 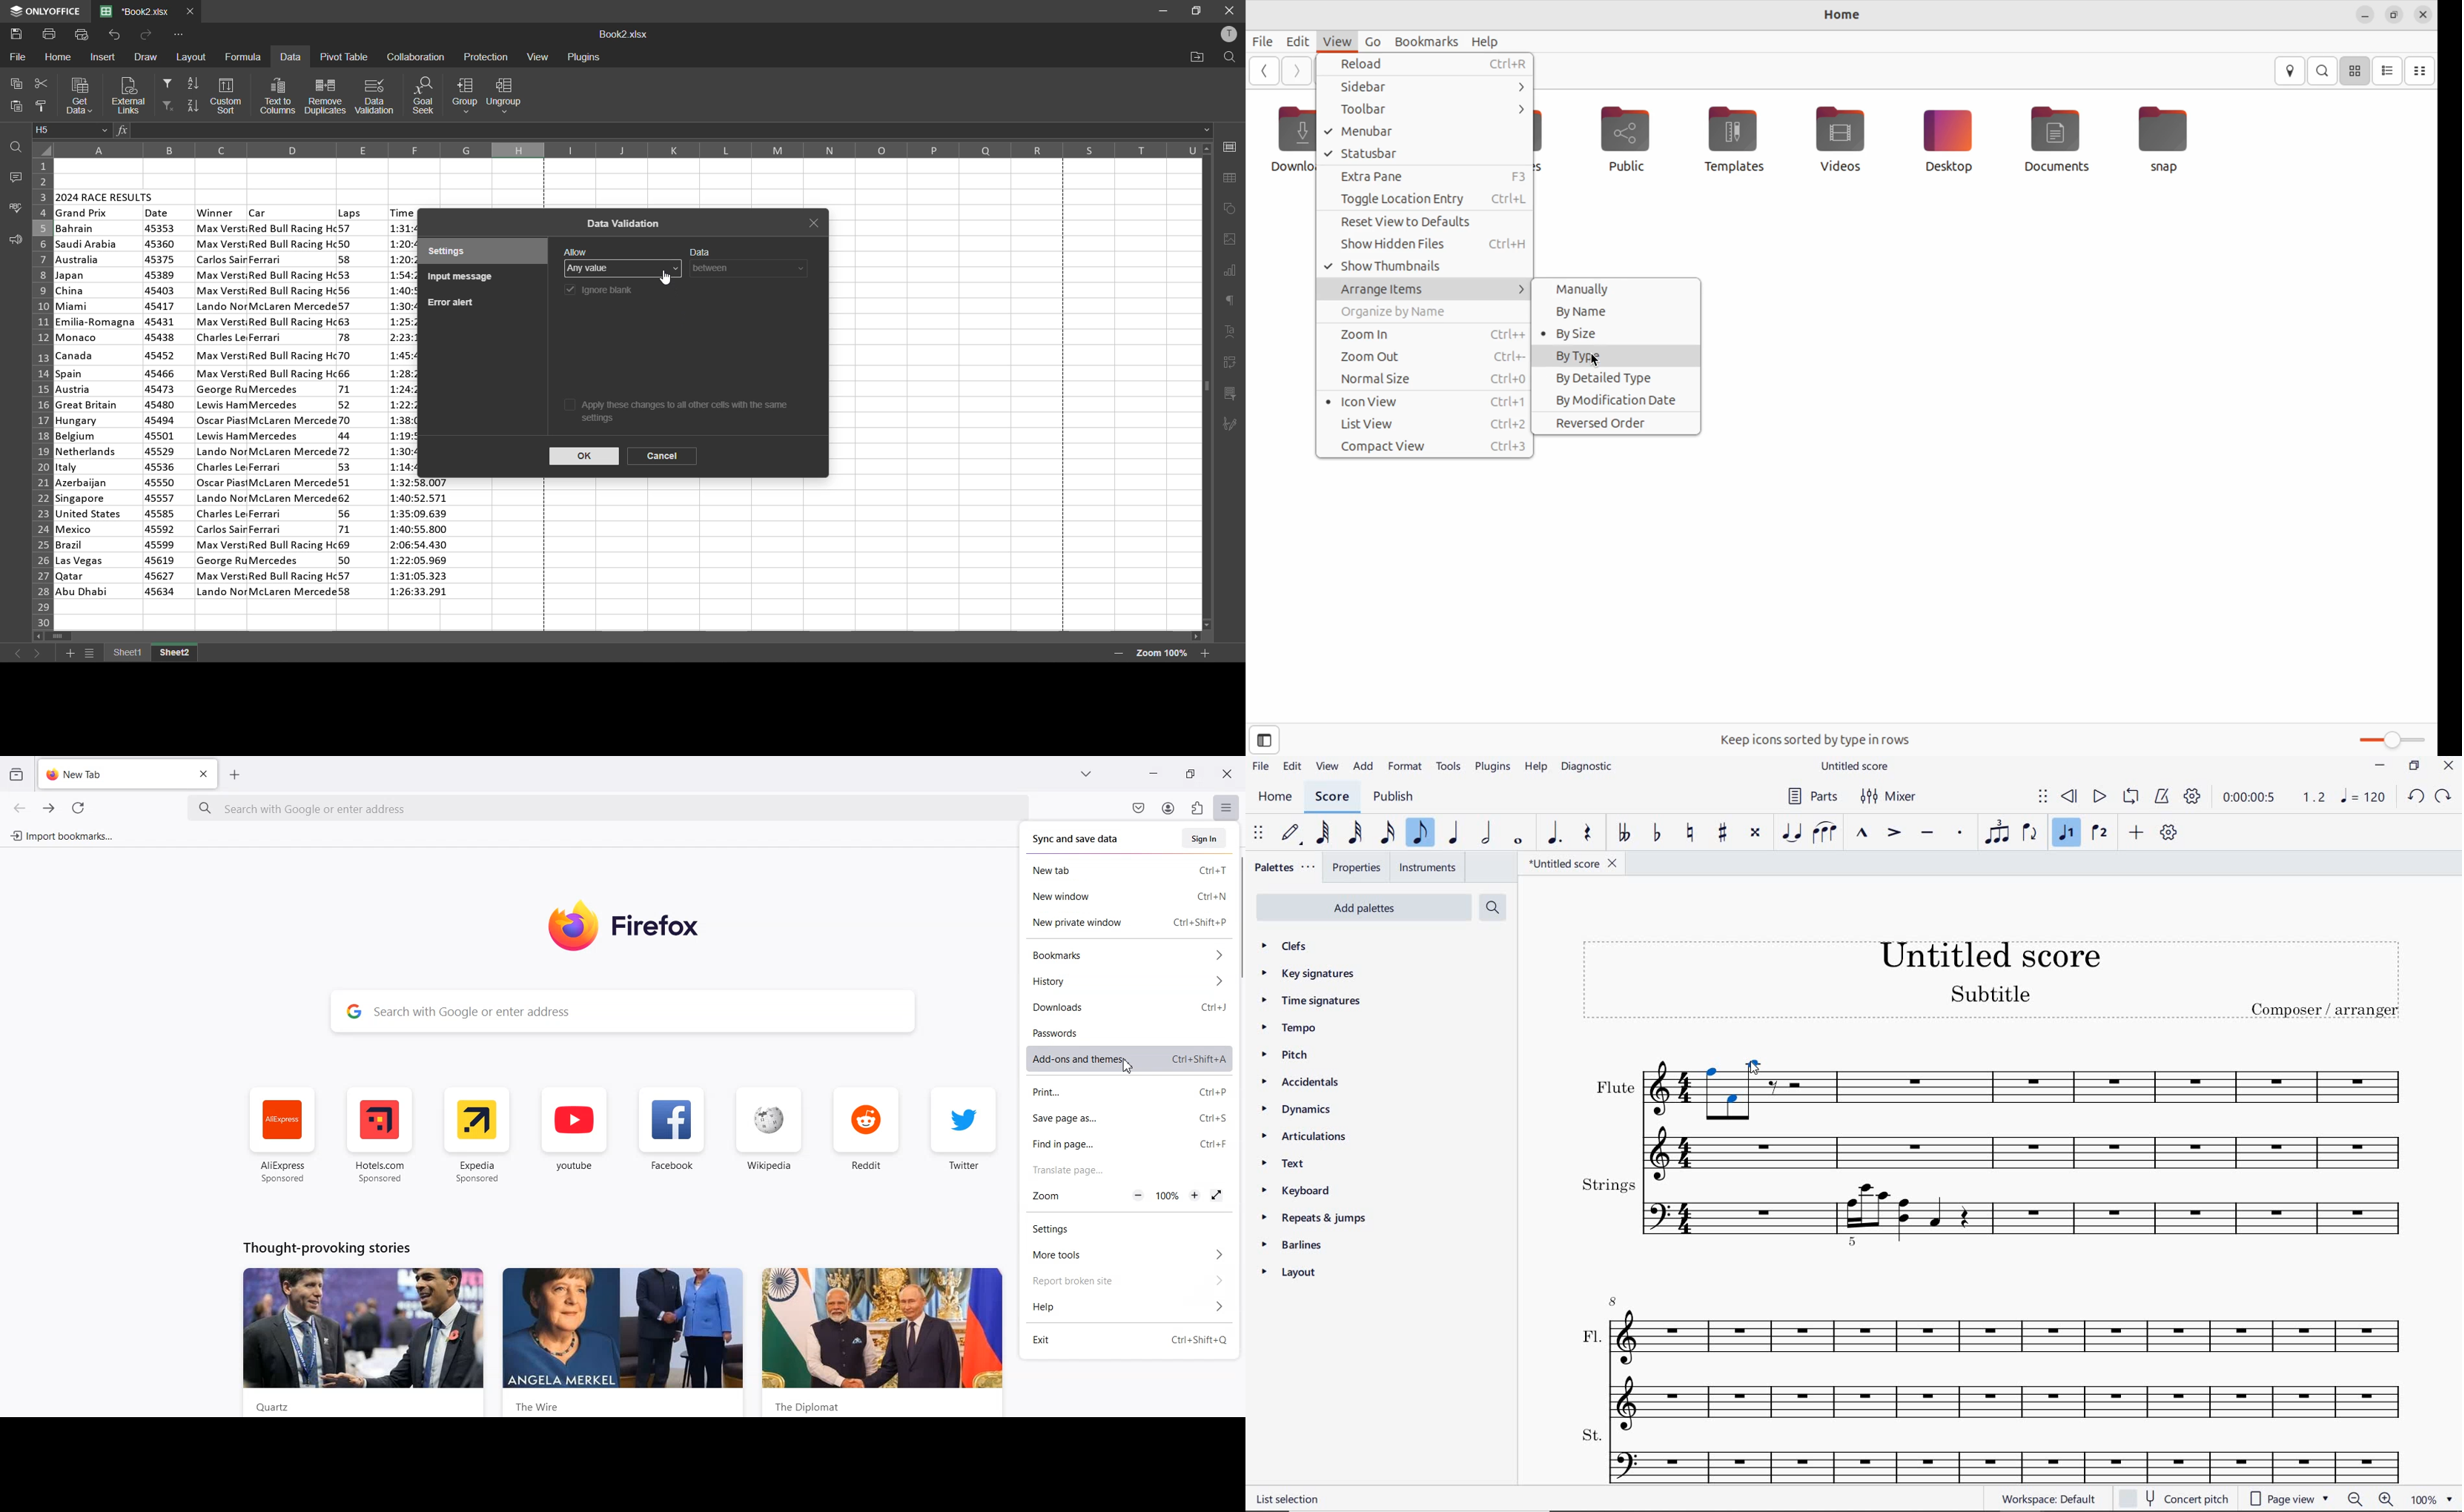 What do you see at coordinates (1392, 797) in the screenshot?
I see `publish` at bounding box center [1392, 797].